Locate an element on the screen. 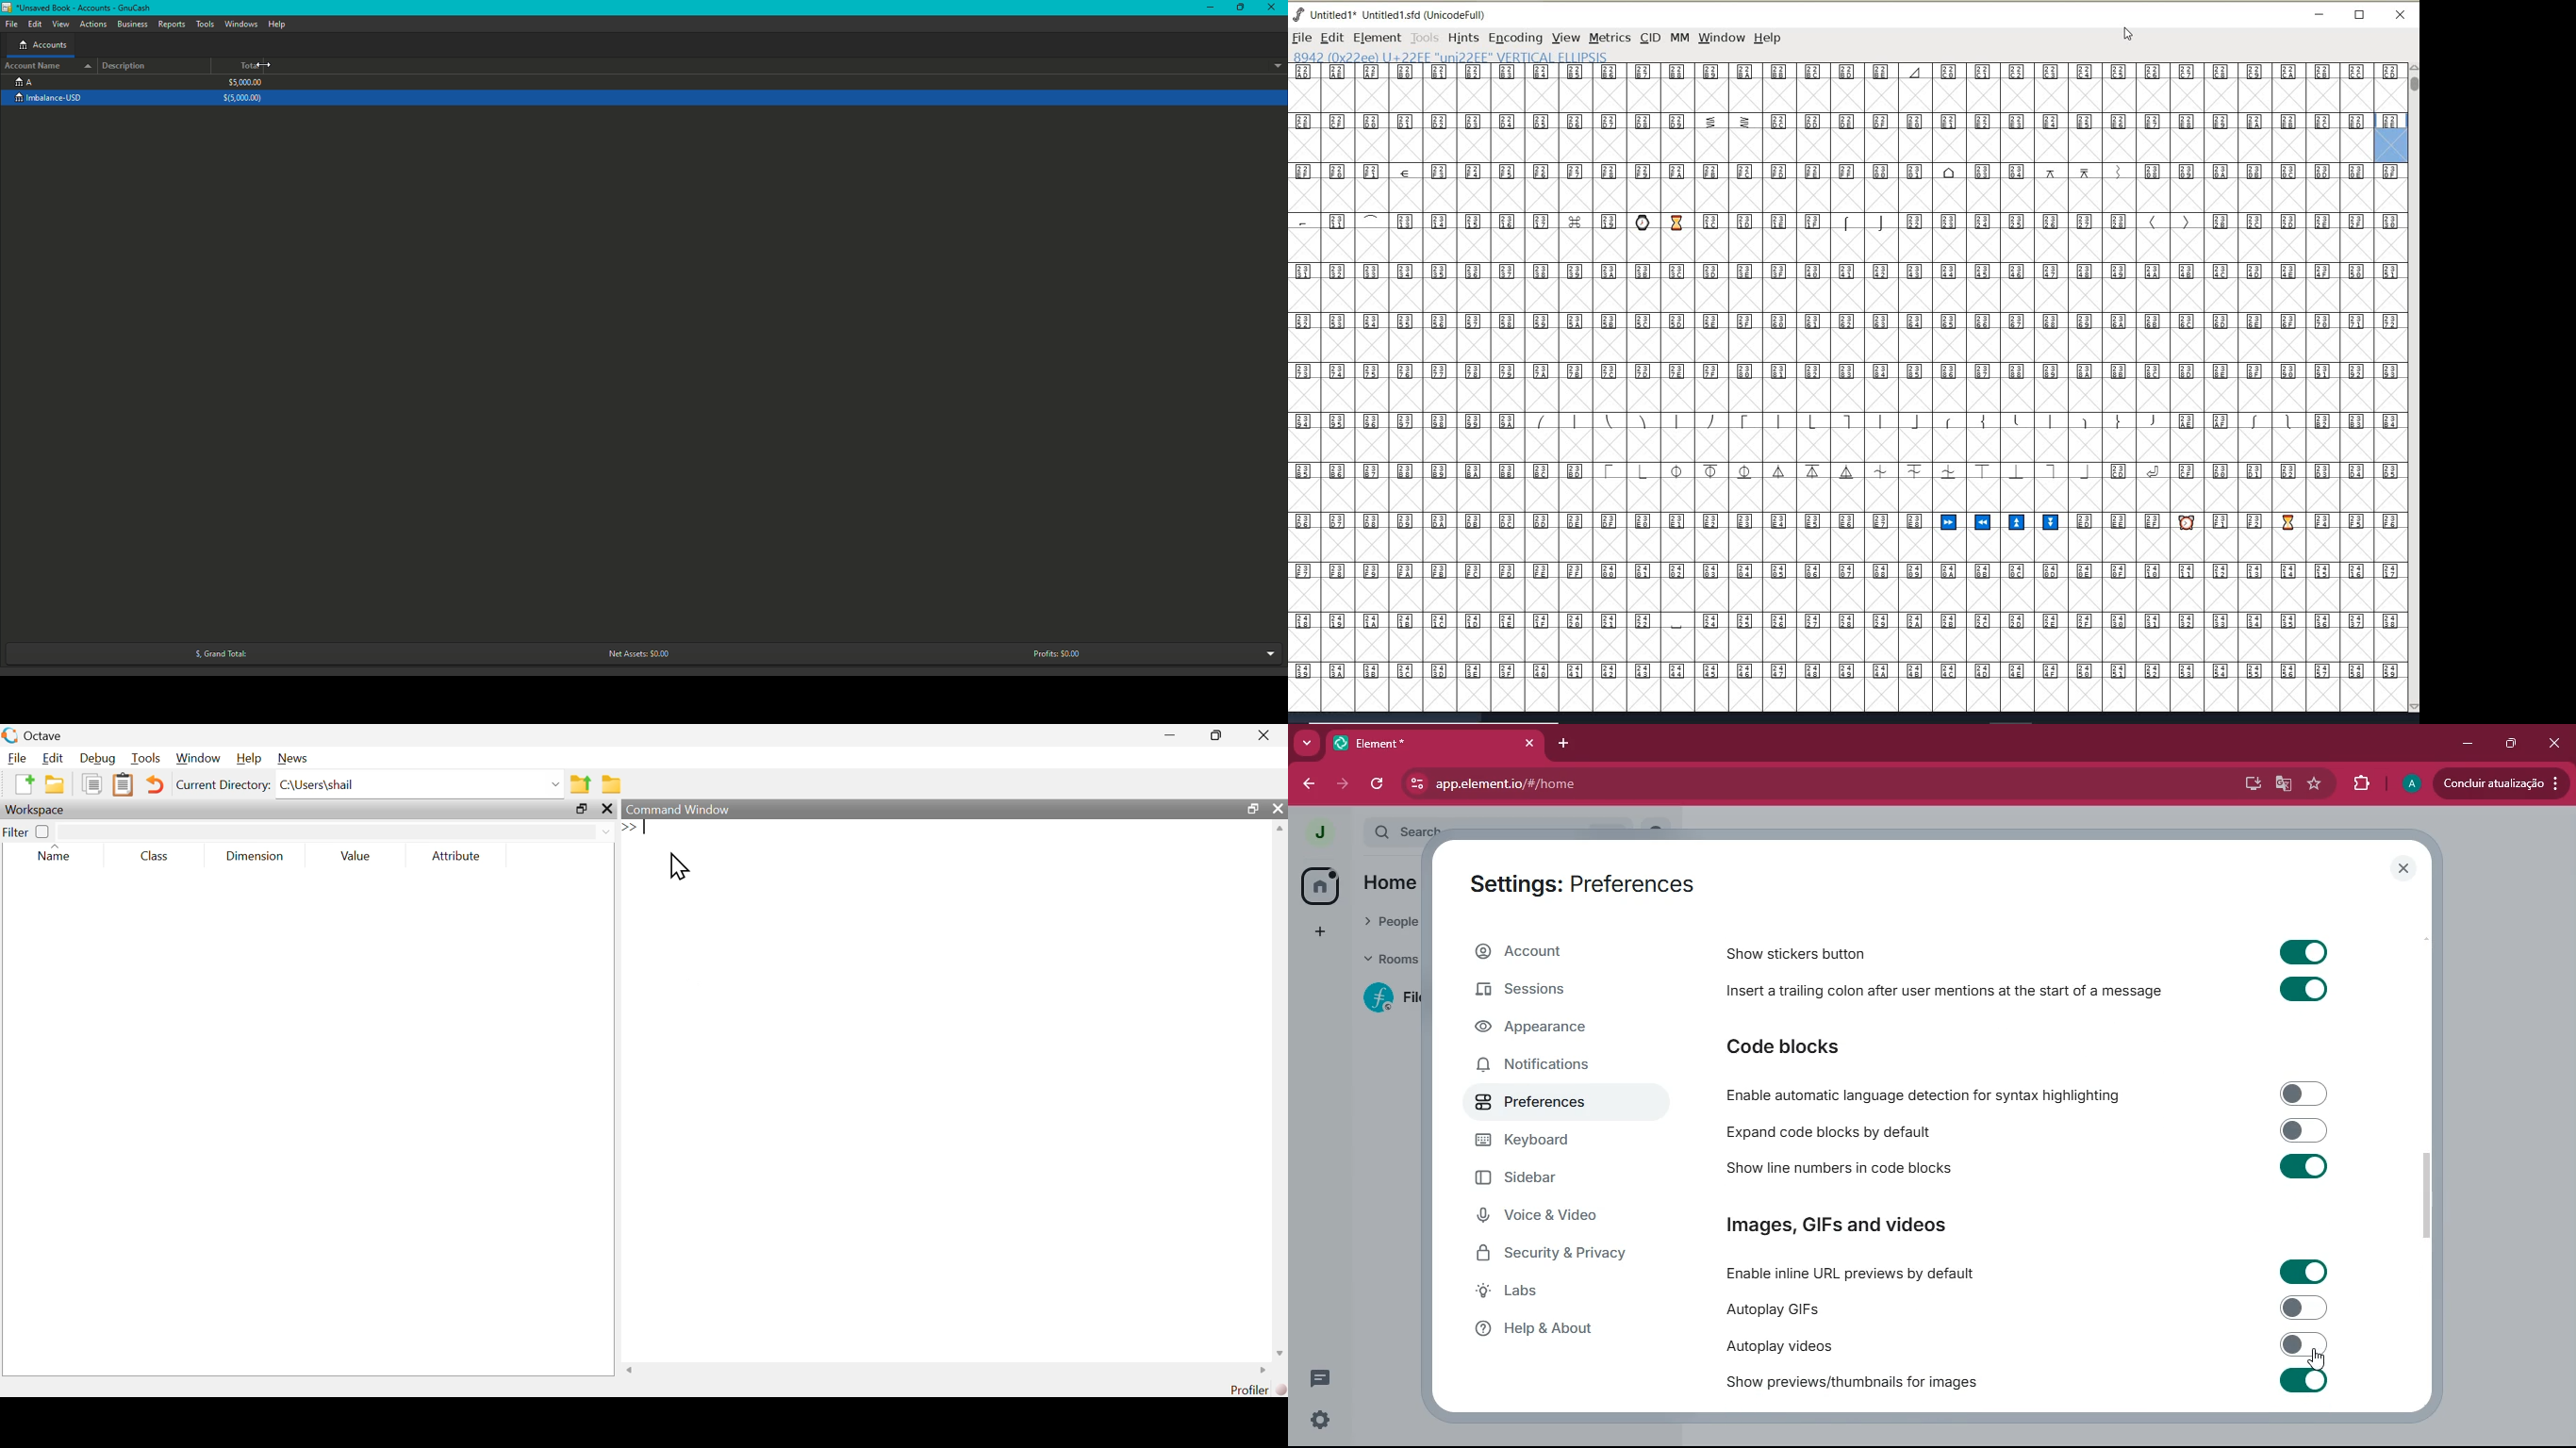 This screenshot has height=1456, width=2576. Scrollbar left is located at coordinates (631, 1369).